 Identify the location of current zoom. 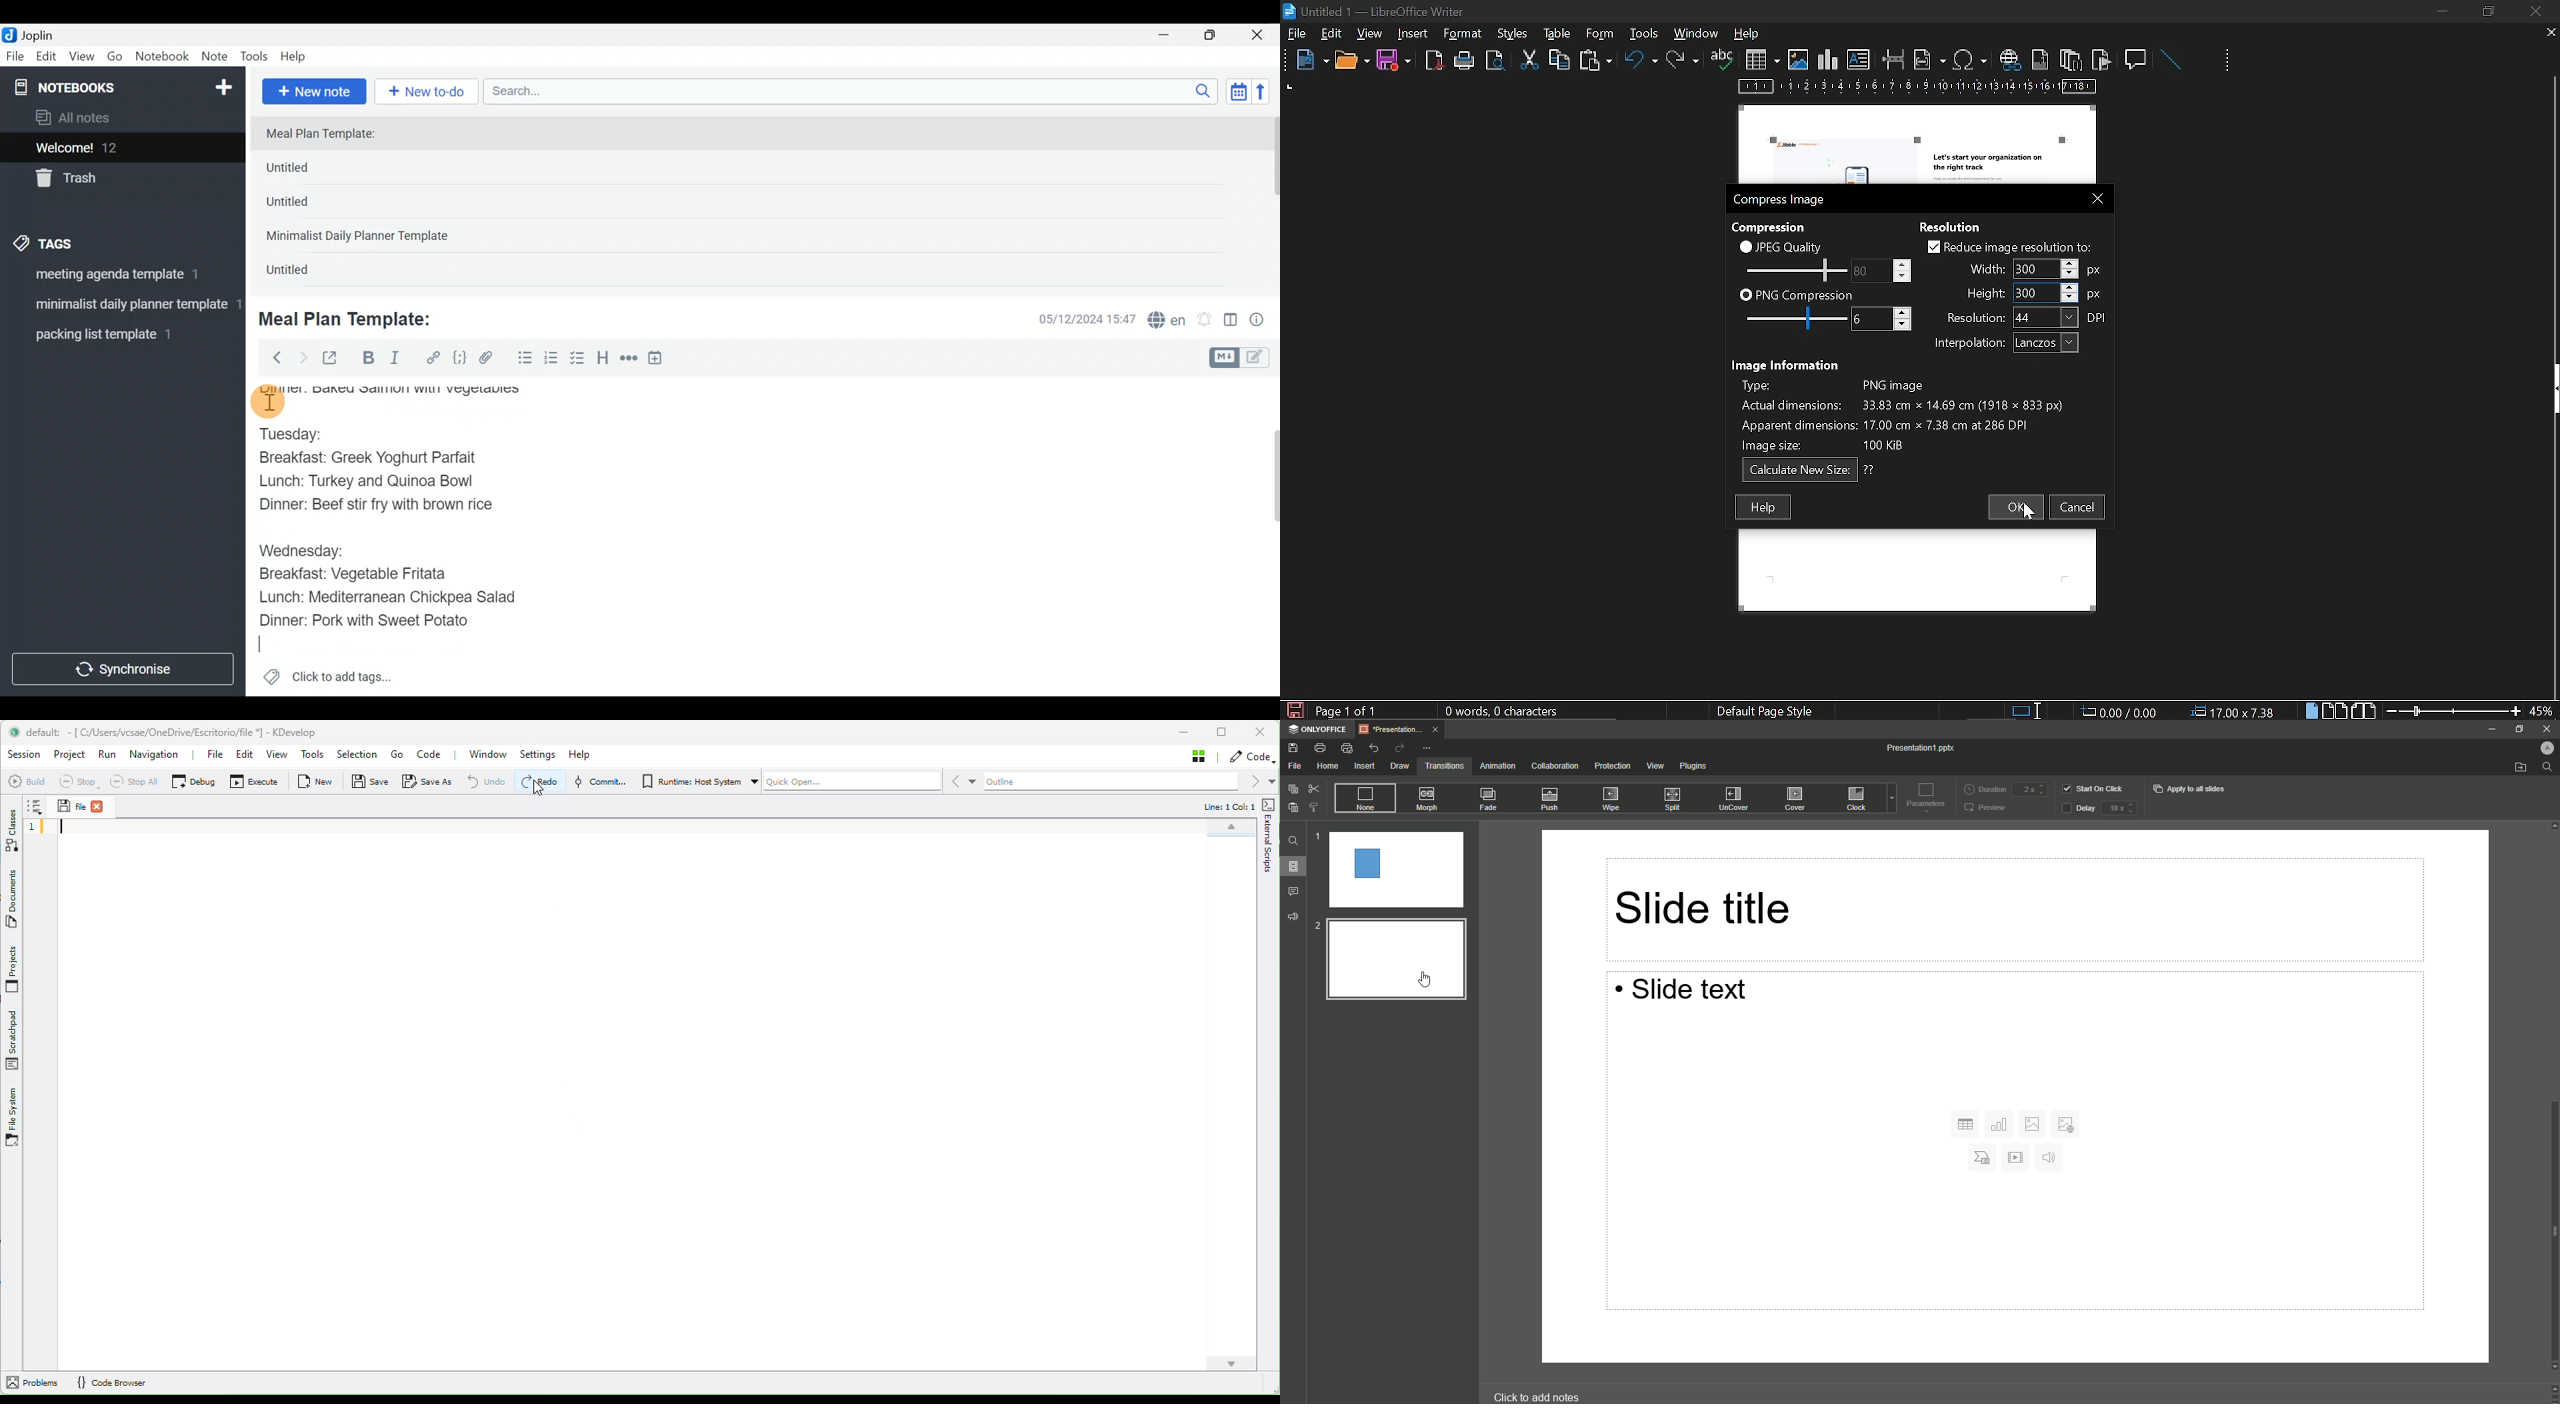
(2543, 710).